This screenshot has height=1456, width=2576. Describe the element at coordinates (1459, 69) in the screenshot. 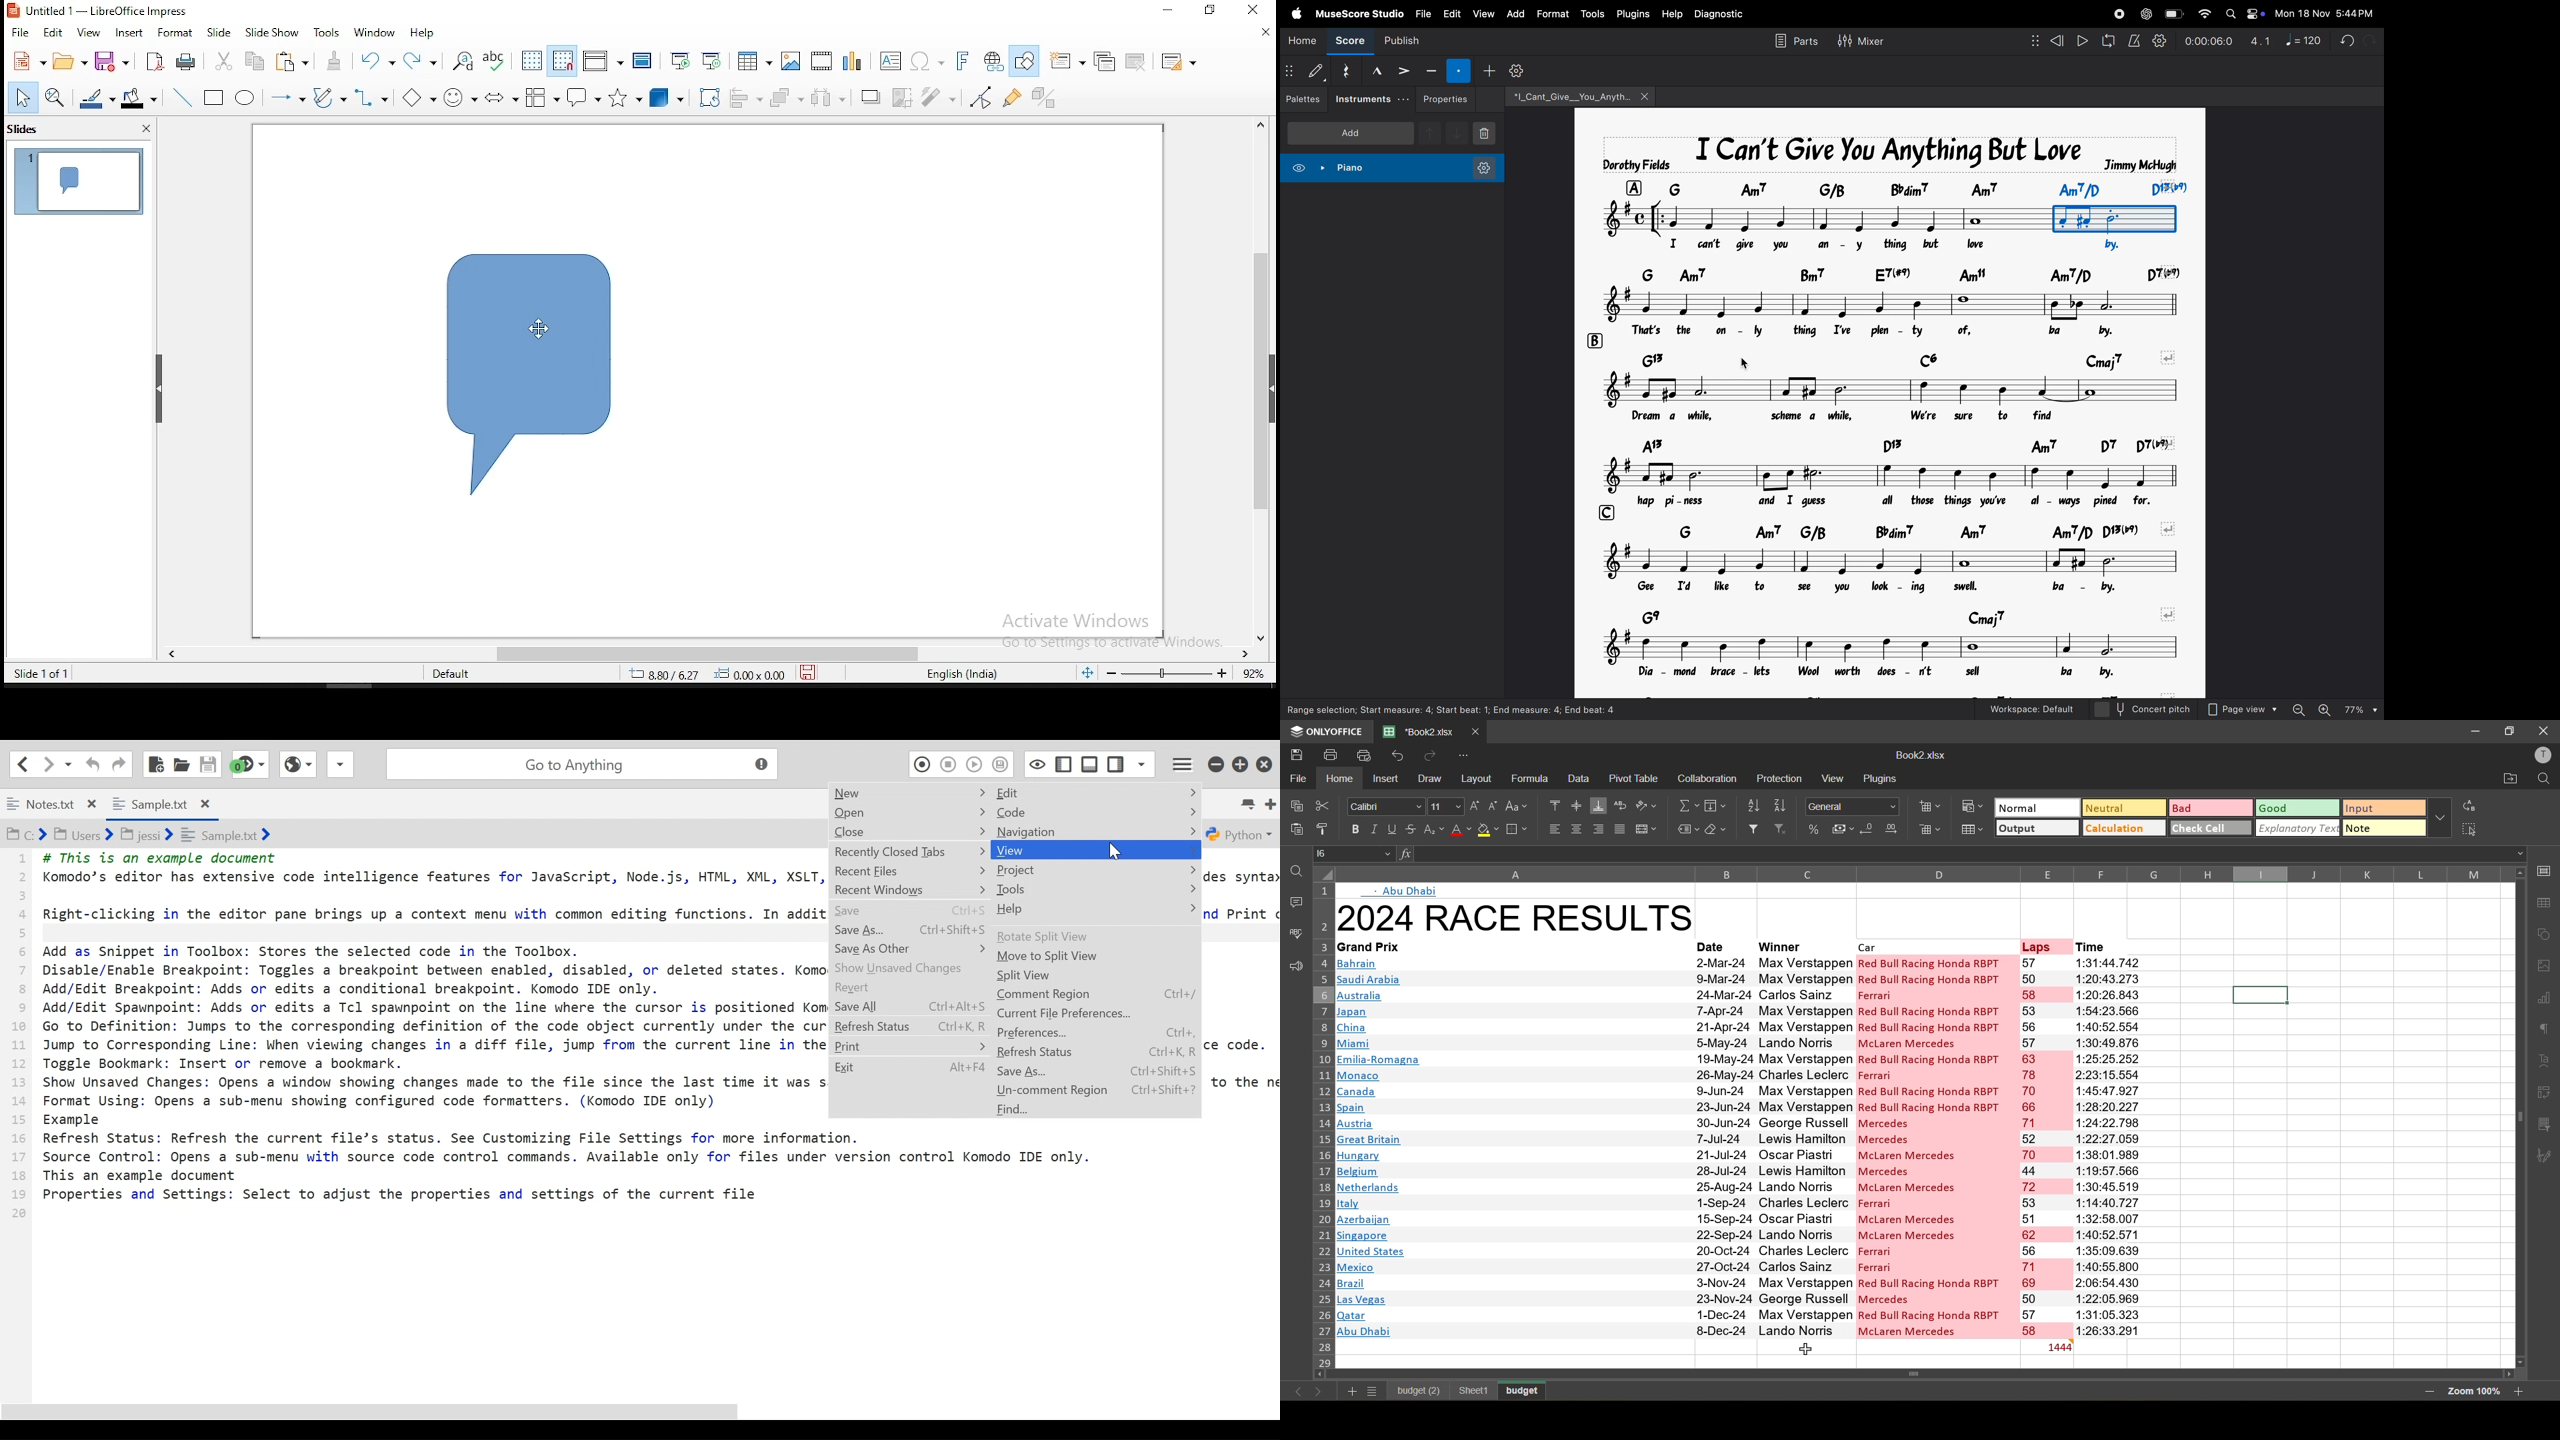

I see `staccato` at that location.